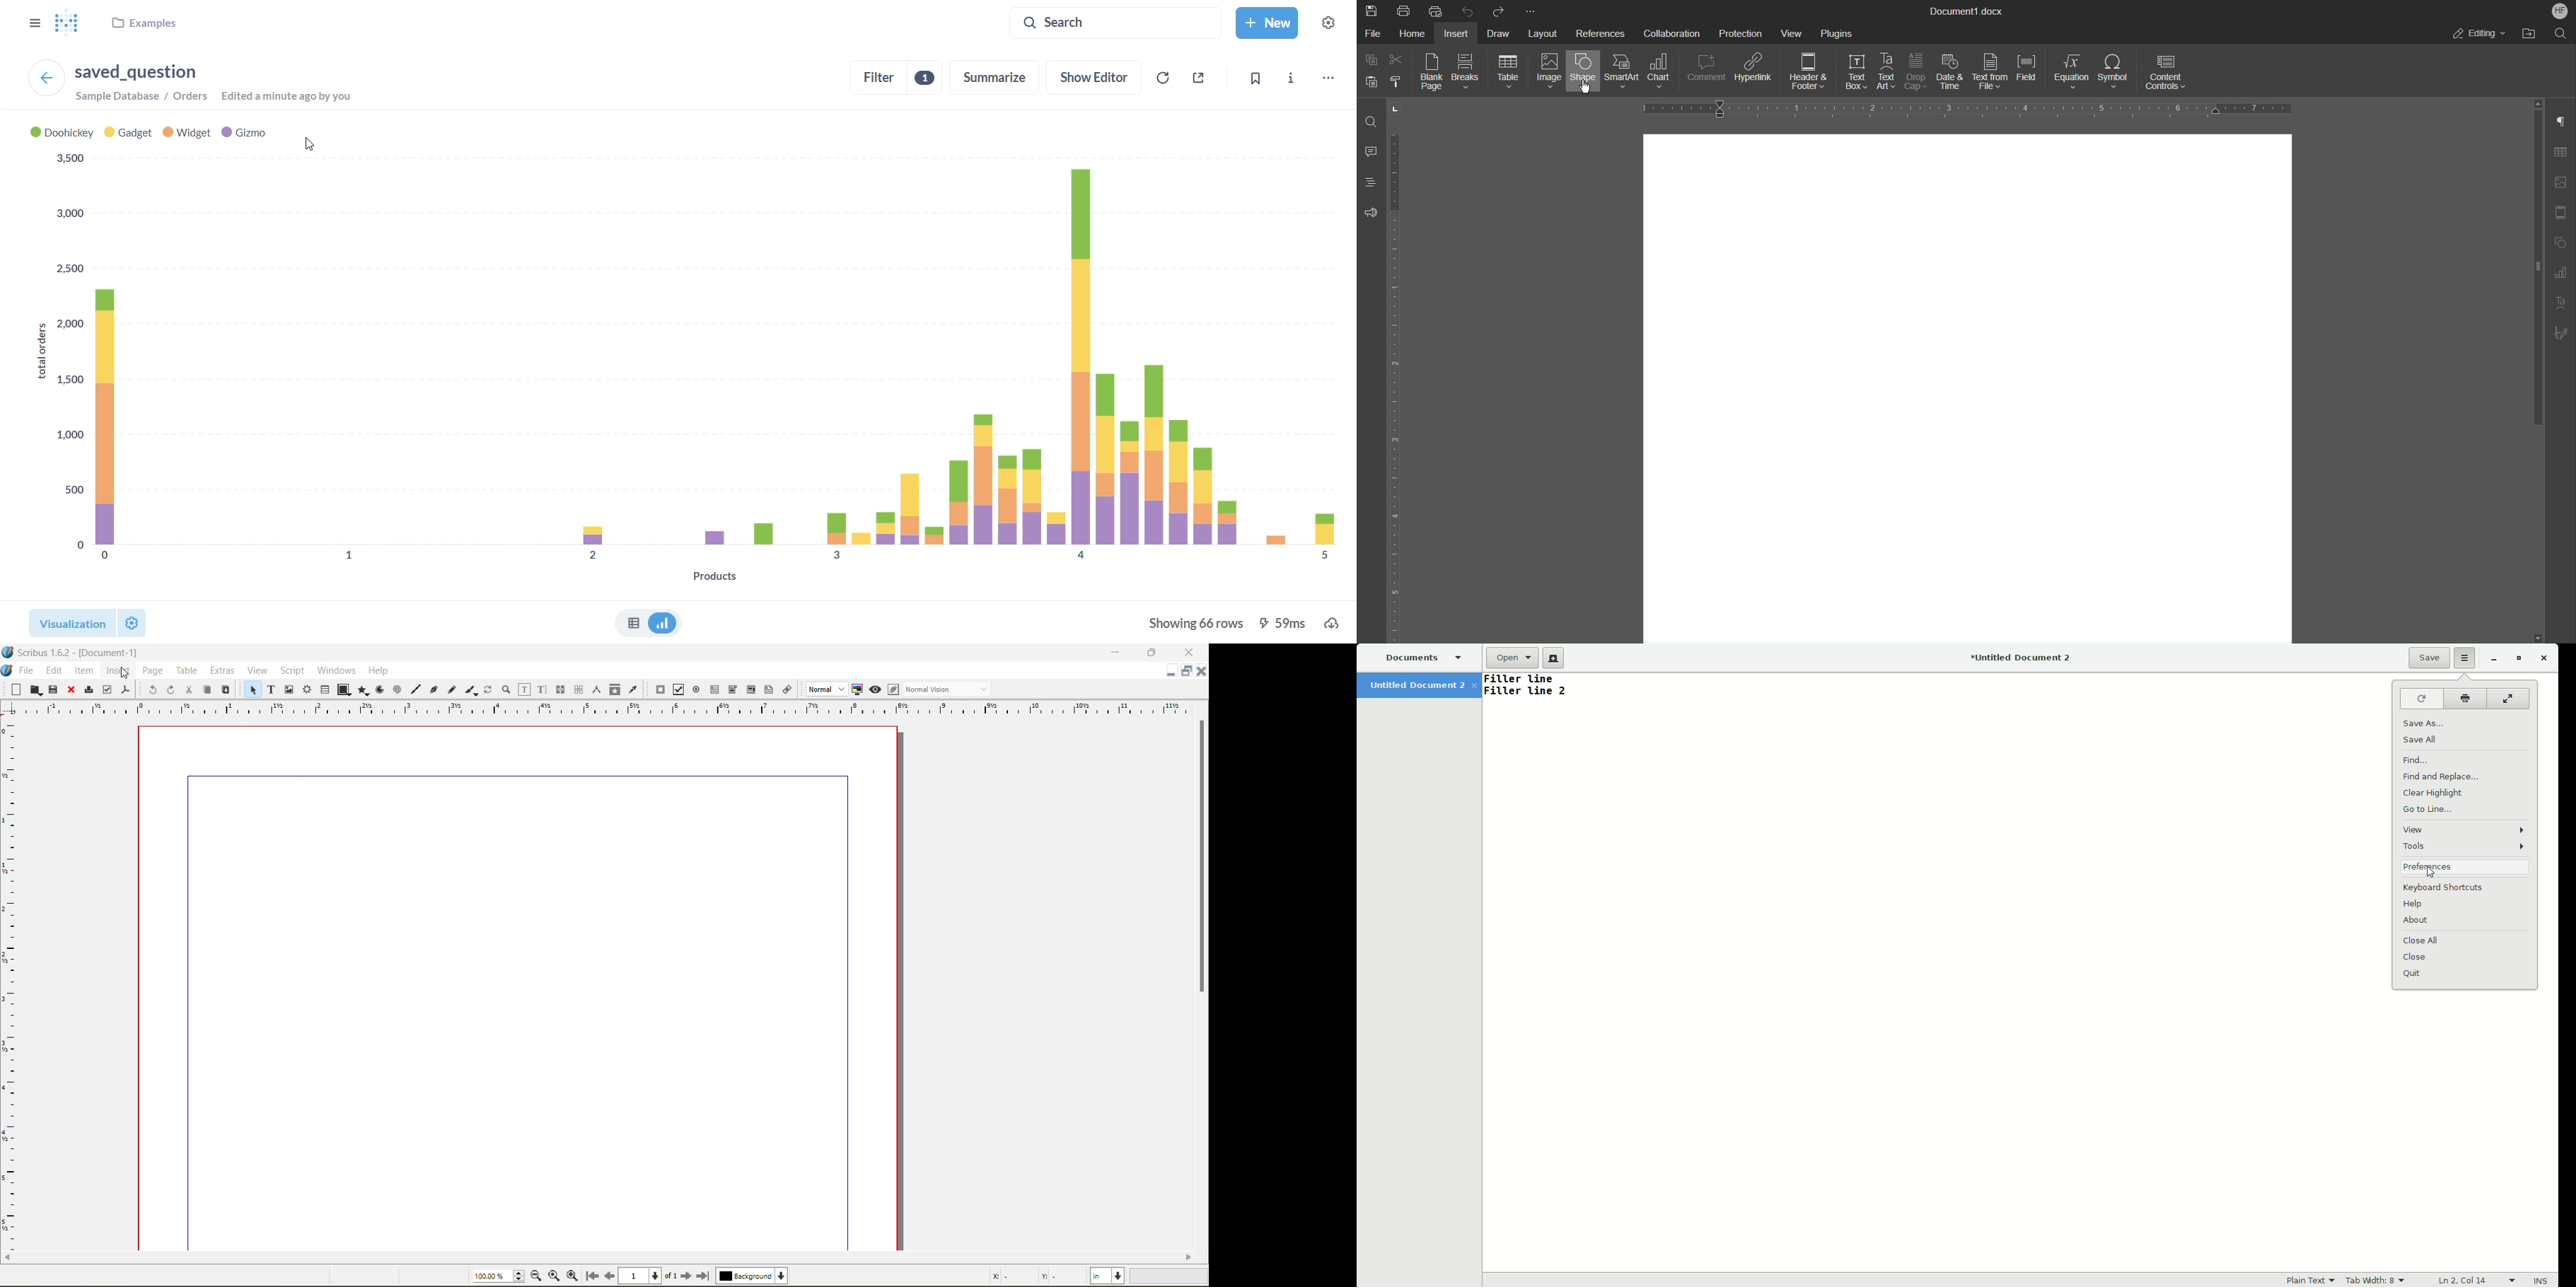  I want to click on Zoom Level, so click(1171, 1276).